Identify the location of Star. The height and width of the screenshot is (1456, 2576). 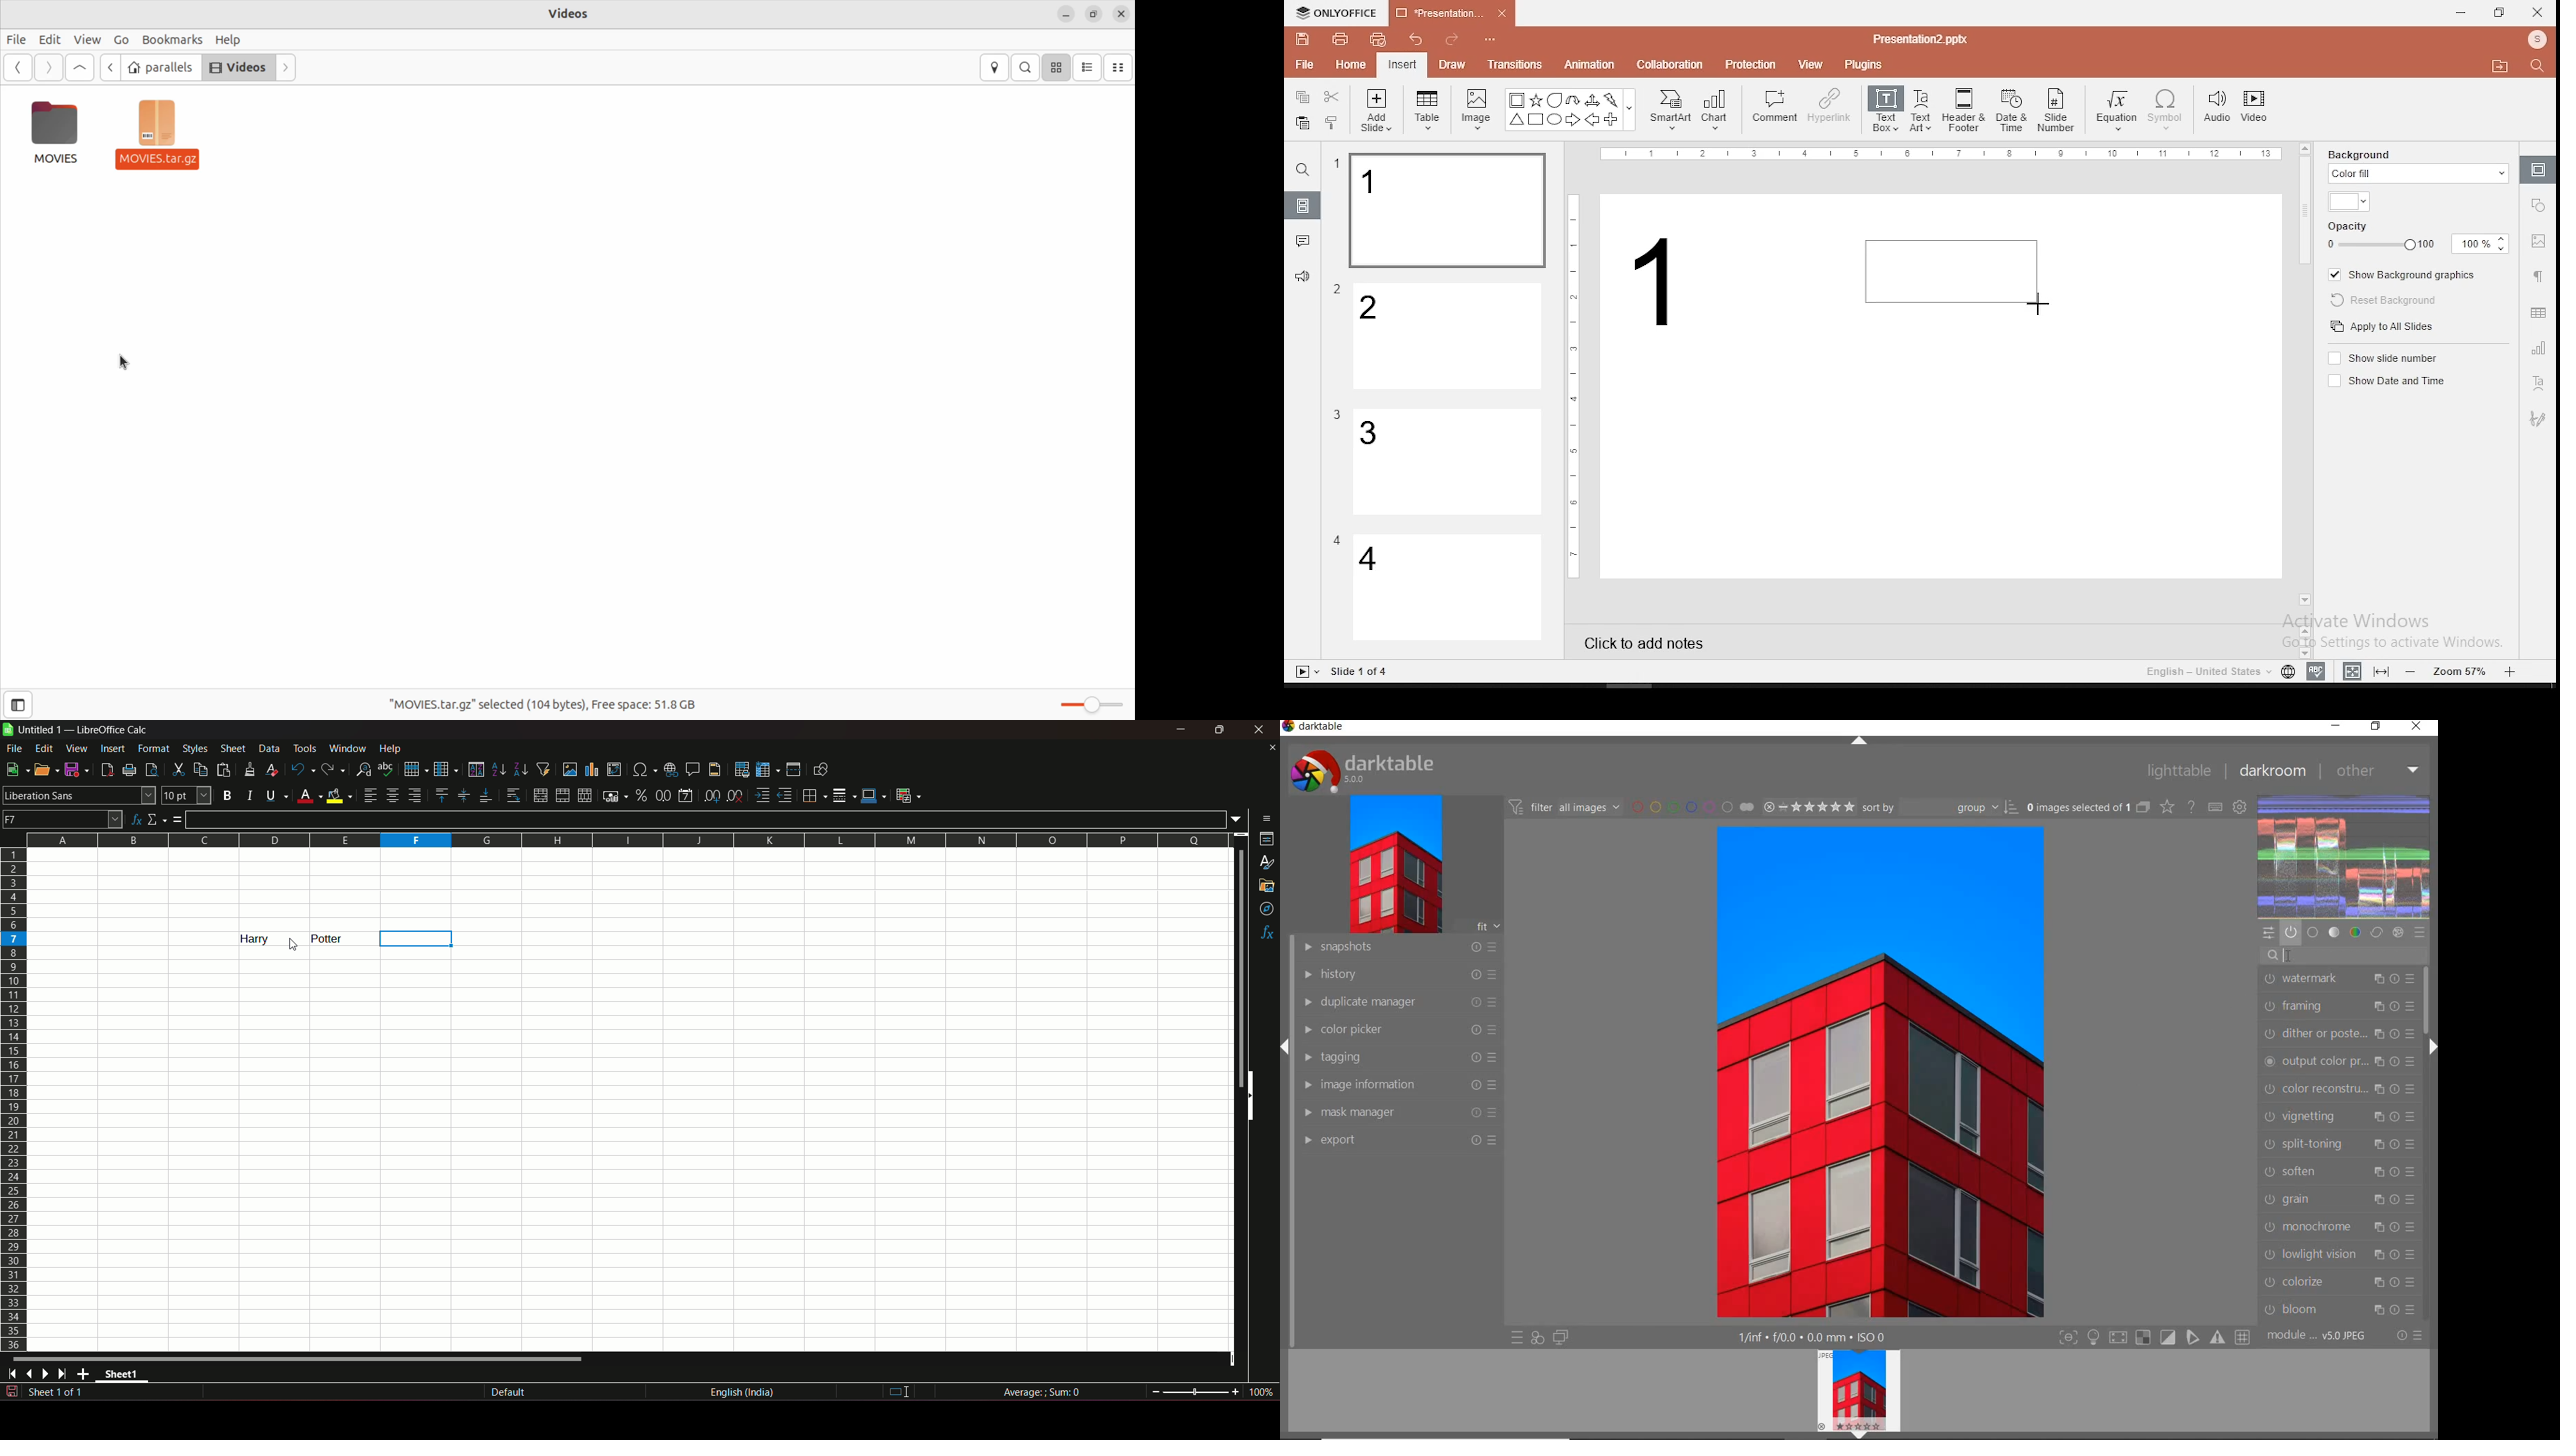
(1535, 100).